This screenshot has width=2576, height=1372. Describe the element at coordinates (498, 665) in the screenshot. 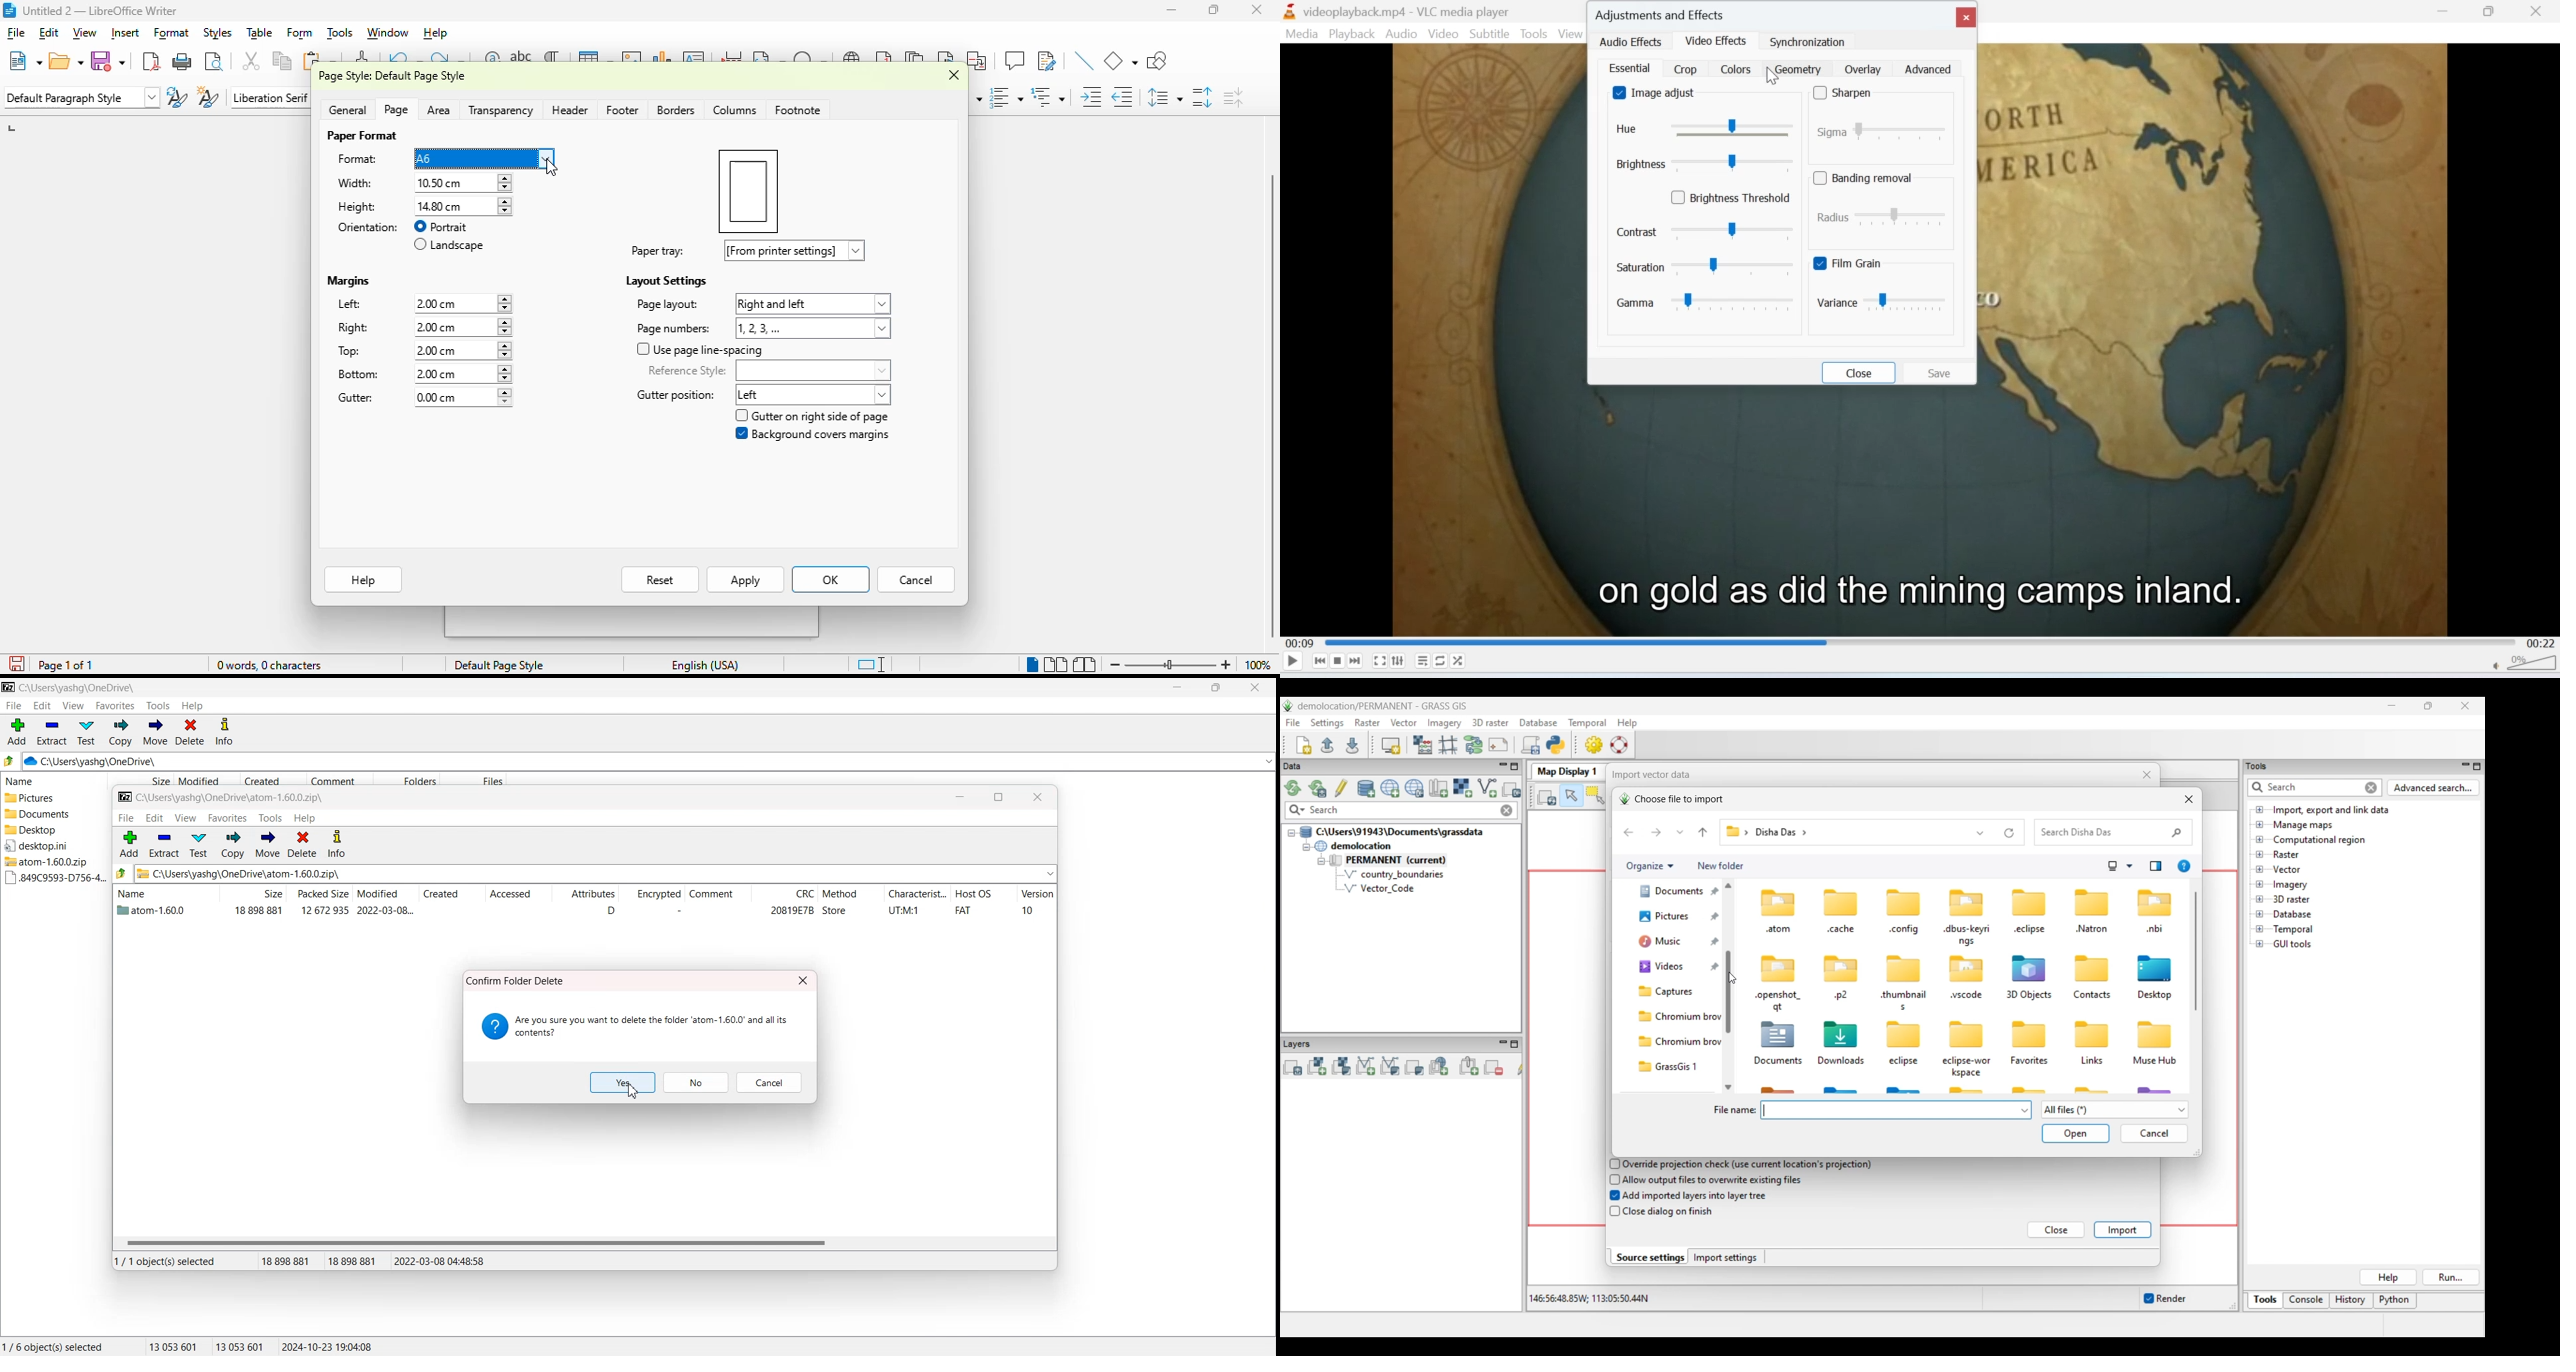

I see `page style` at that location.